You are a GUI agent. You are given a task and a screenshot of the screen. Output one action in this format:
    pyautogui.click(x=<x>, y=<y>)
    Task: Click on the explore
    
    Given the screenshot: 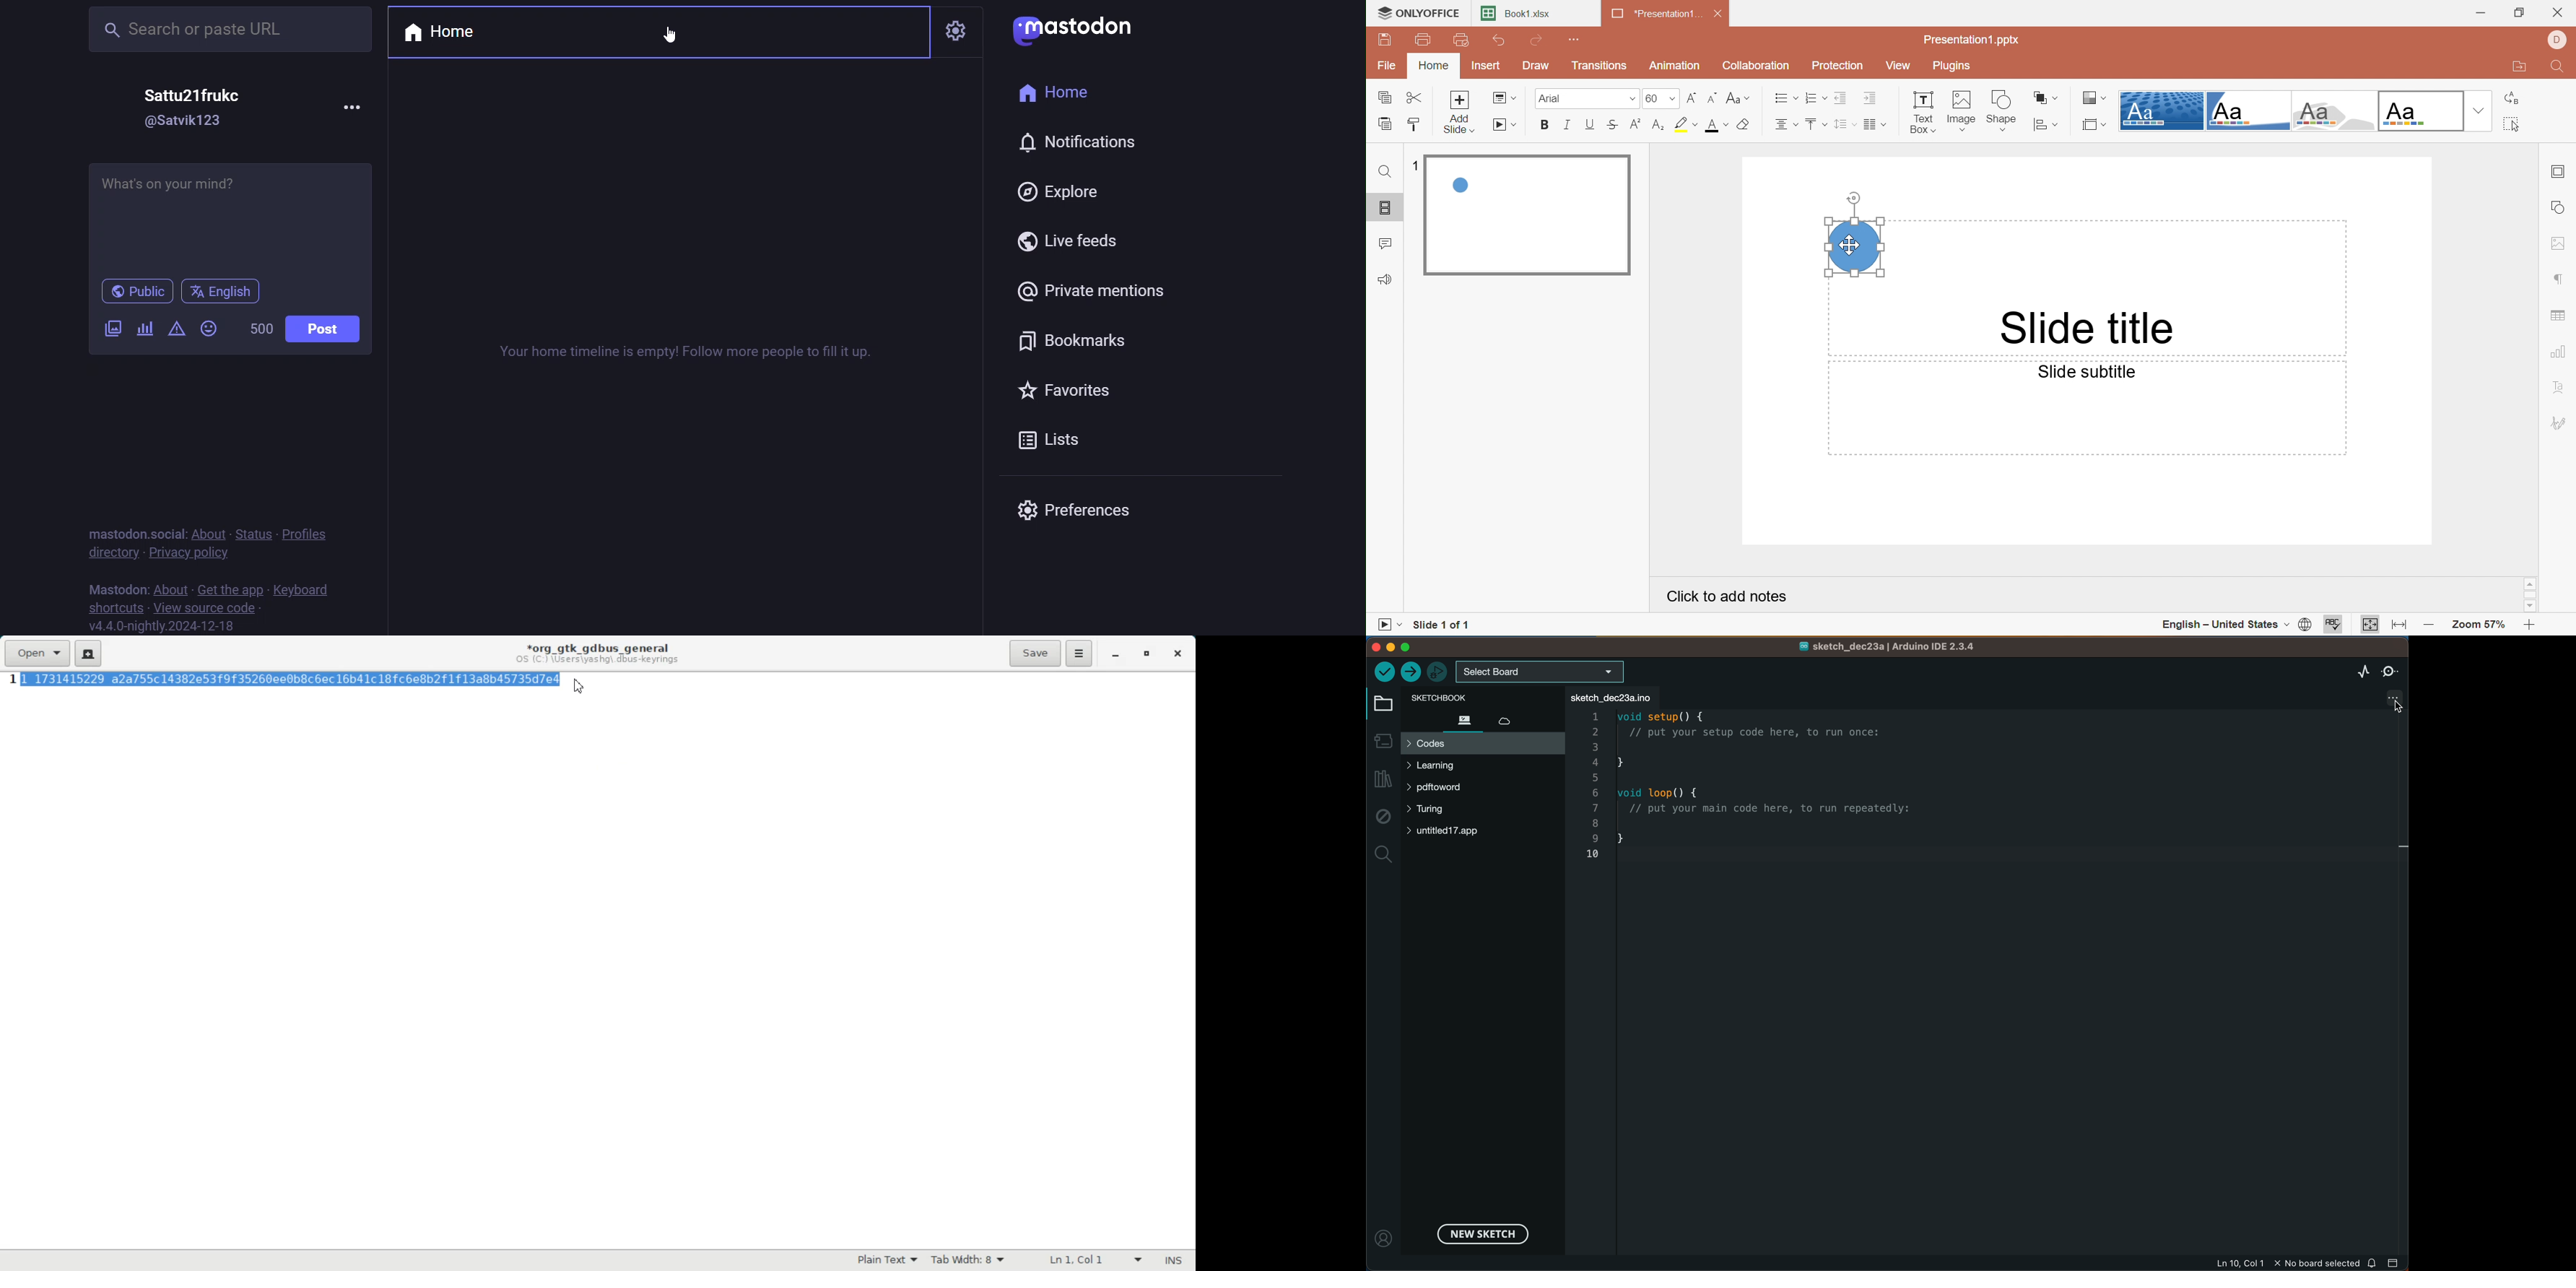 What is the action you would take?
    pyautogui.click(x=1059, y=193)
    